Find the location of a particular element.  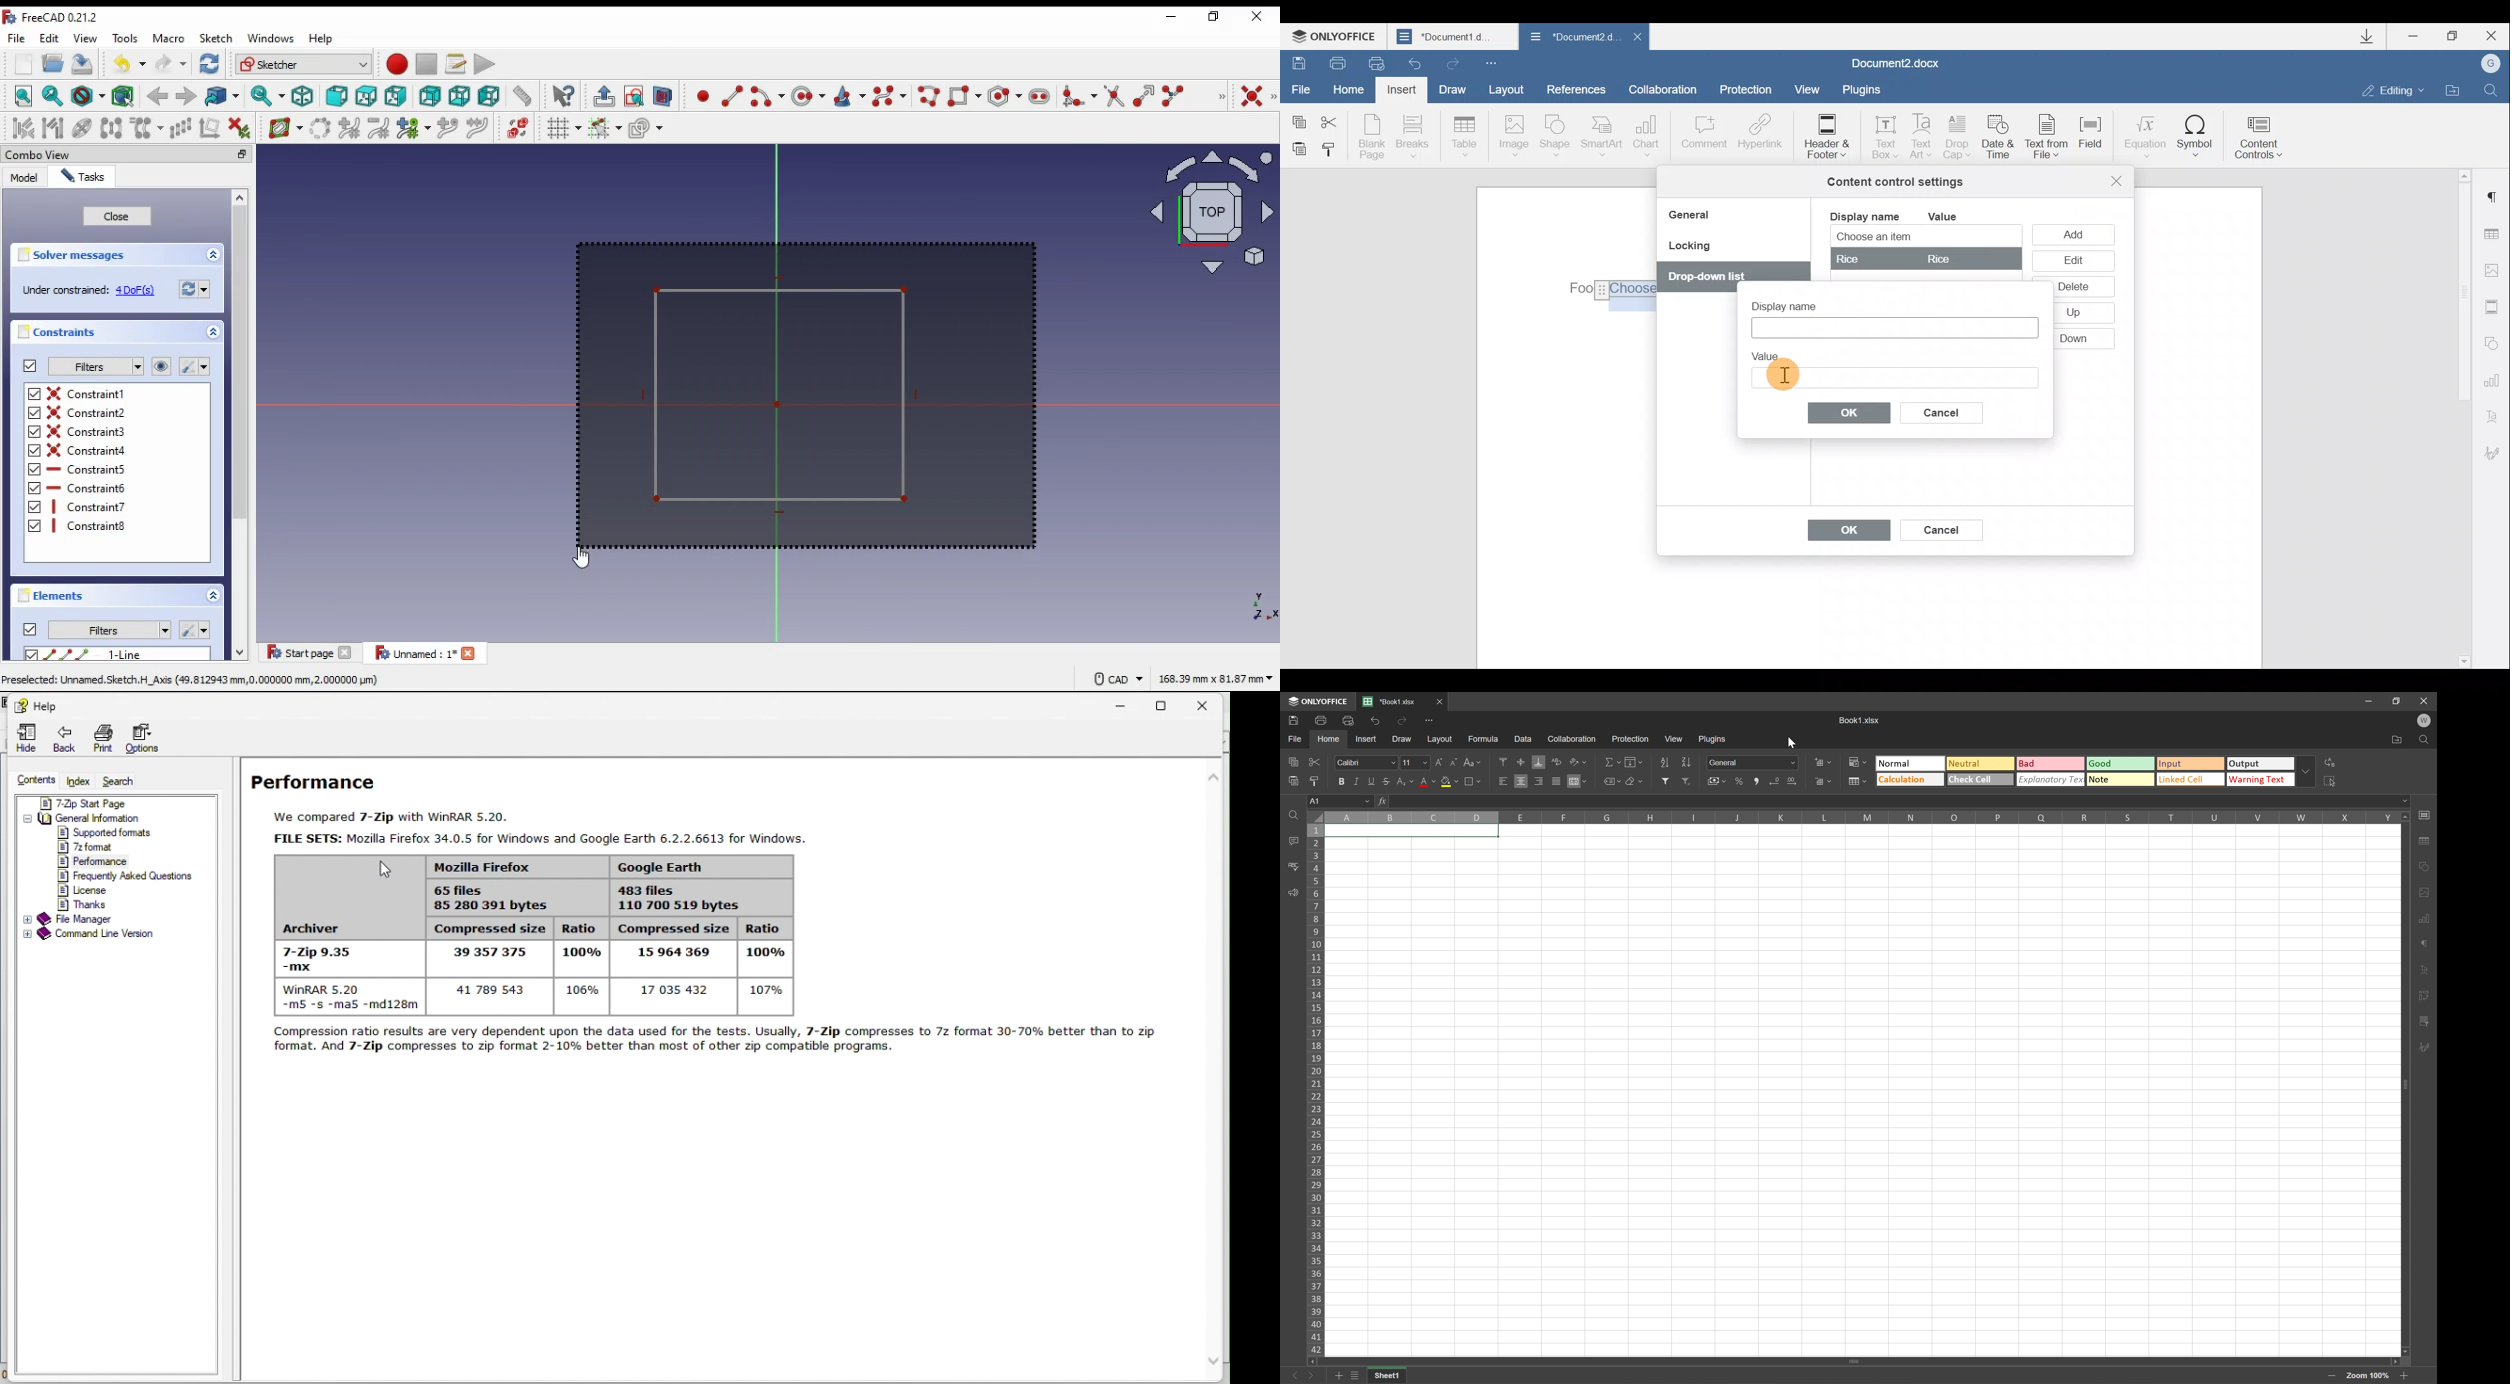

Signature settings is located at coordinates (2497, 453).